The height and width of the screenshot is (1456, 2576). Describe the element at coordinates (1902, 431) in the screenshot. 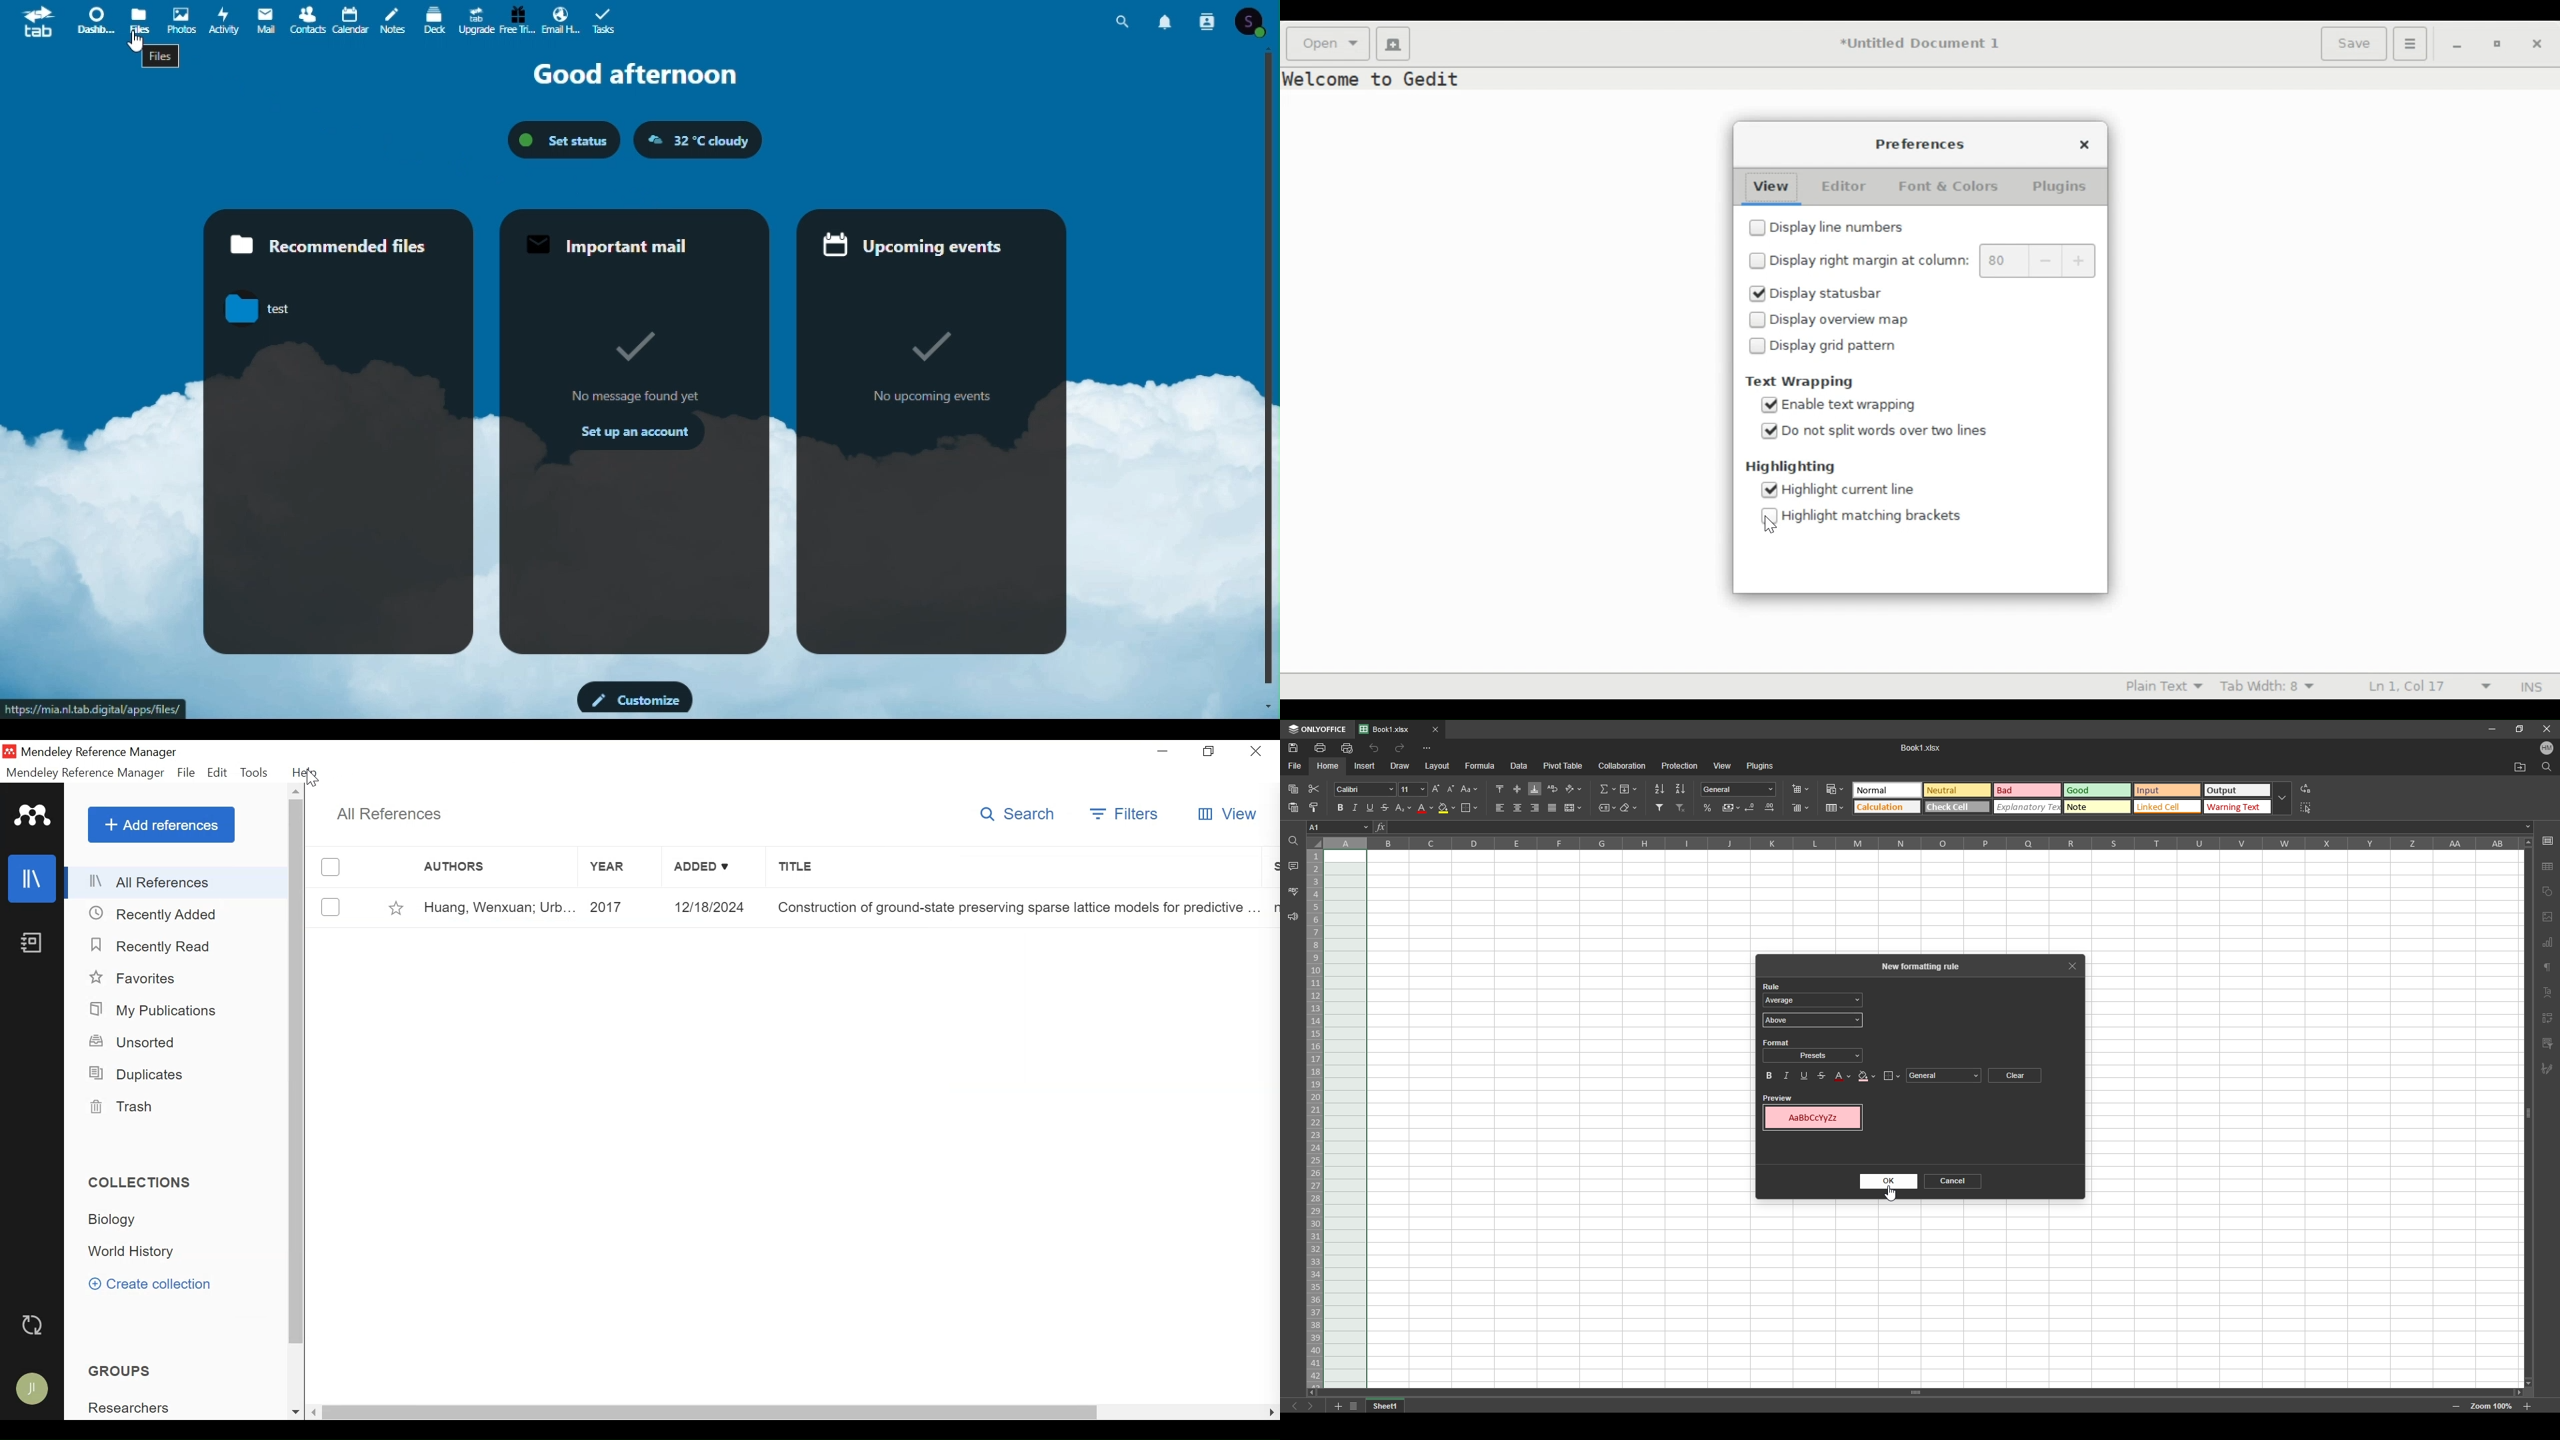

I see ` Do not split words over two lines` at that location.